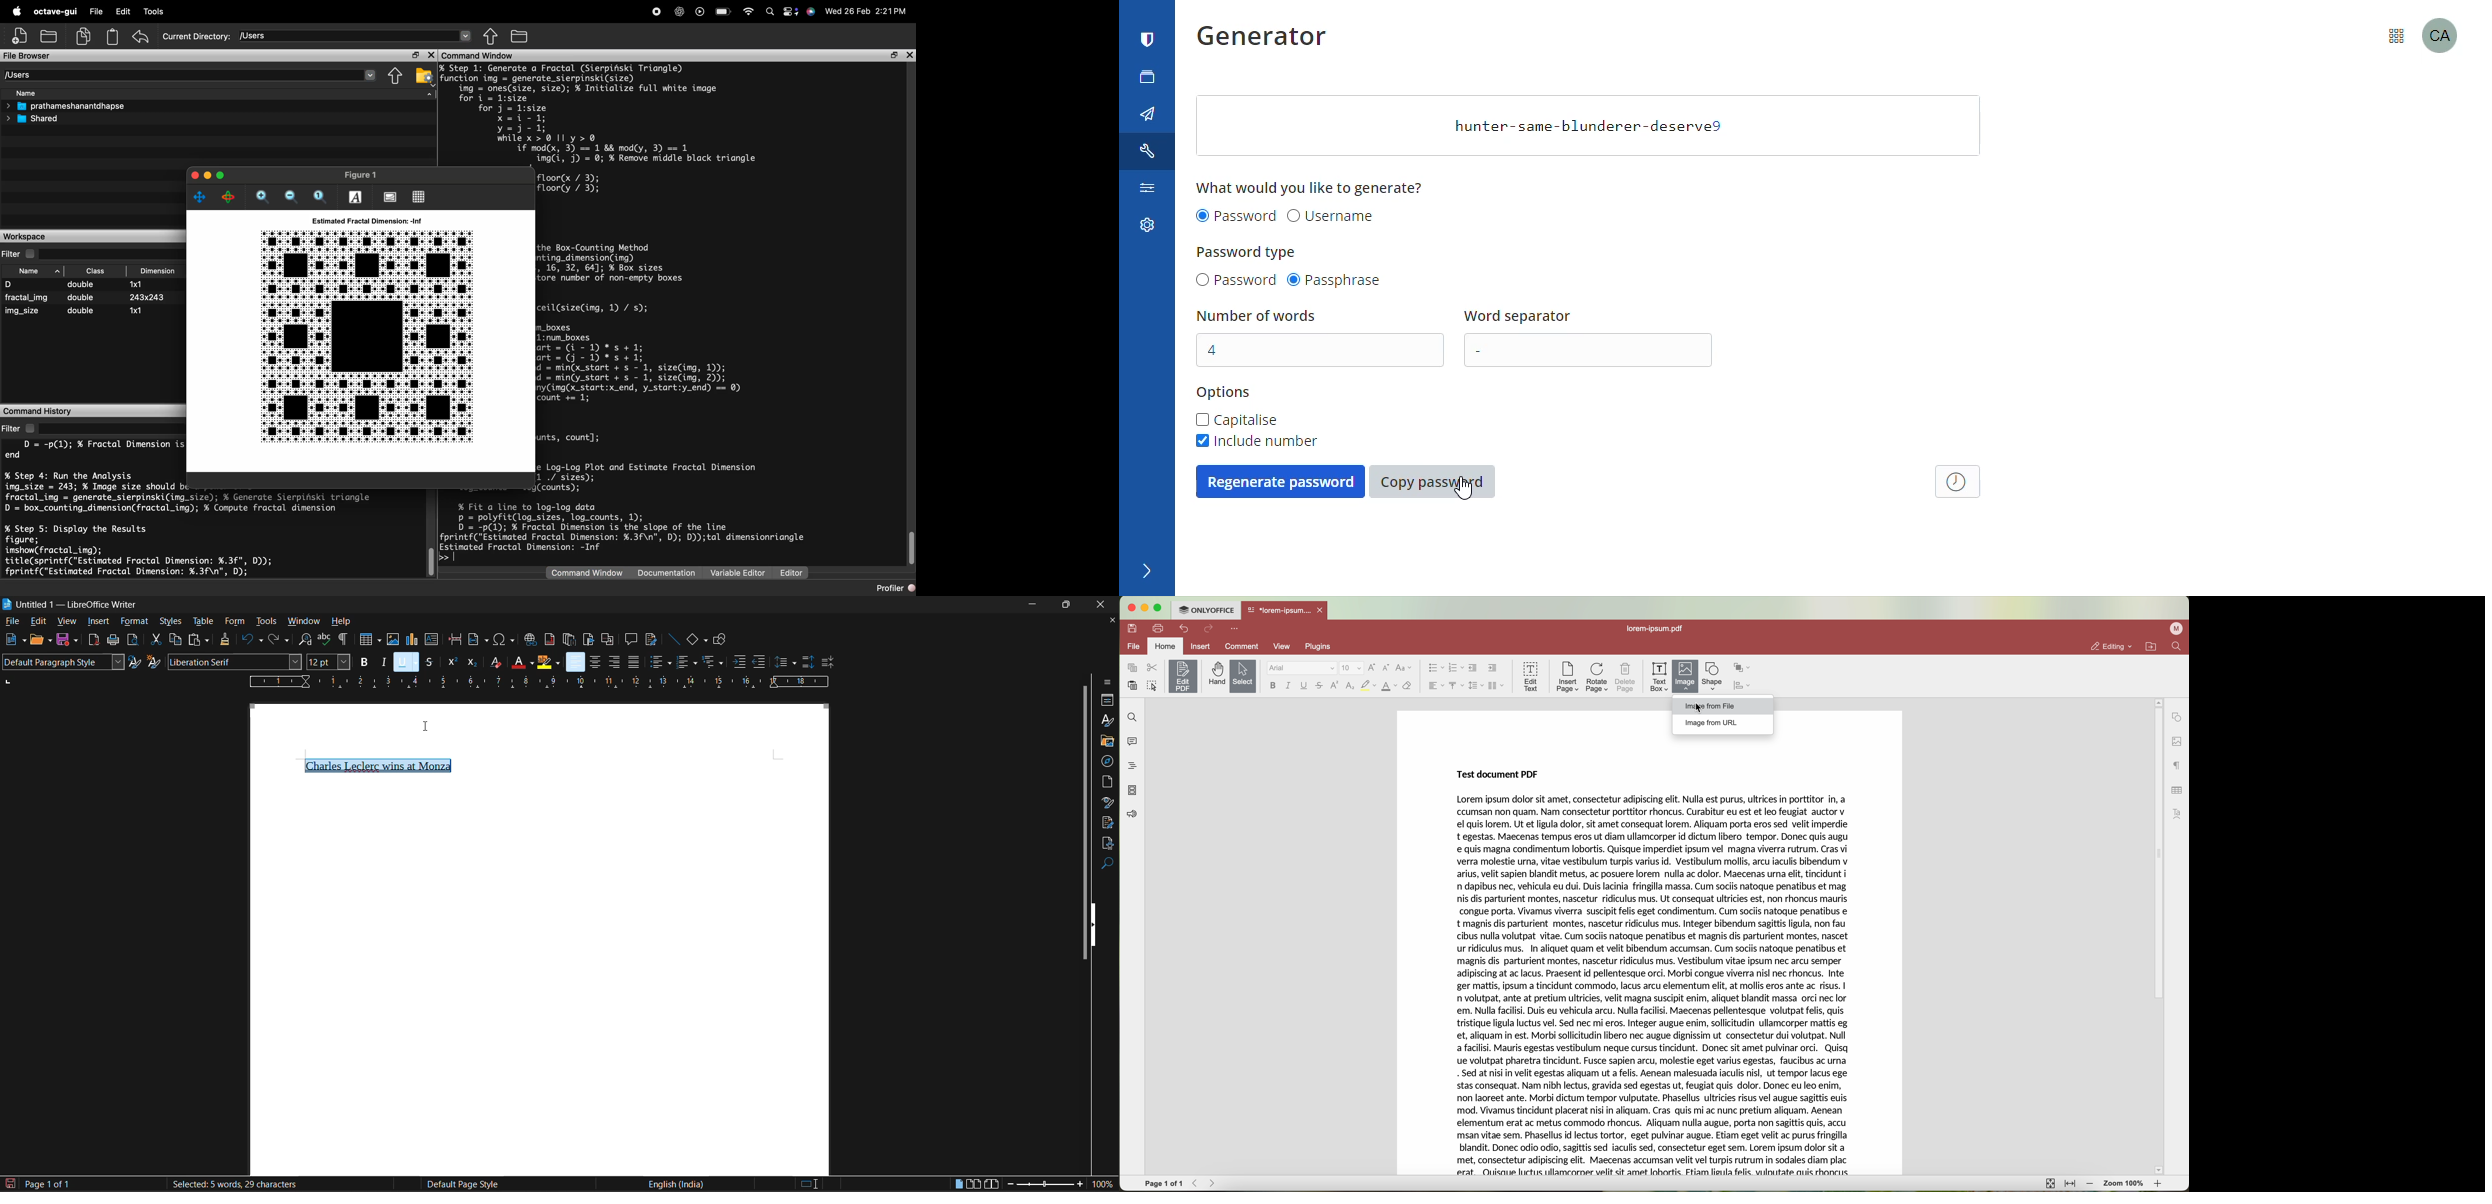 The image size is (2492, 1204). What do you see at coordinates (2177, 742) in the screenshot?
I see `image settings` at bounding box center [2177, 742].